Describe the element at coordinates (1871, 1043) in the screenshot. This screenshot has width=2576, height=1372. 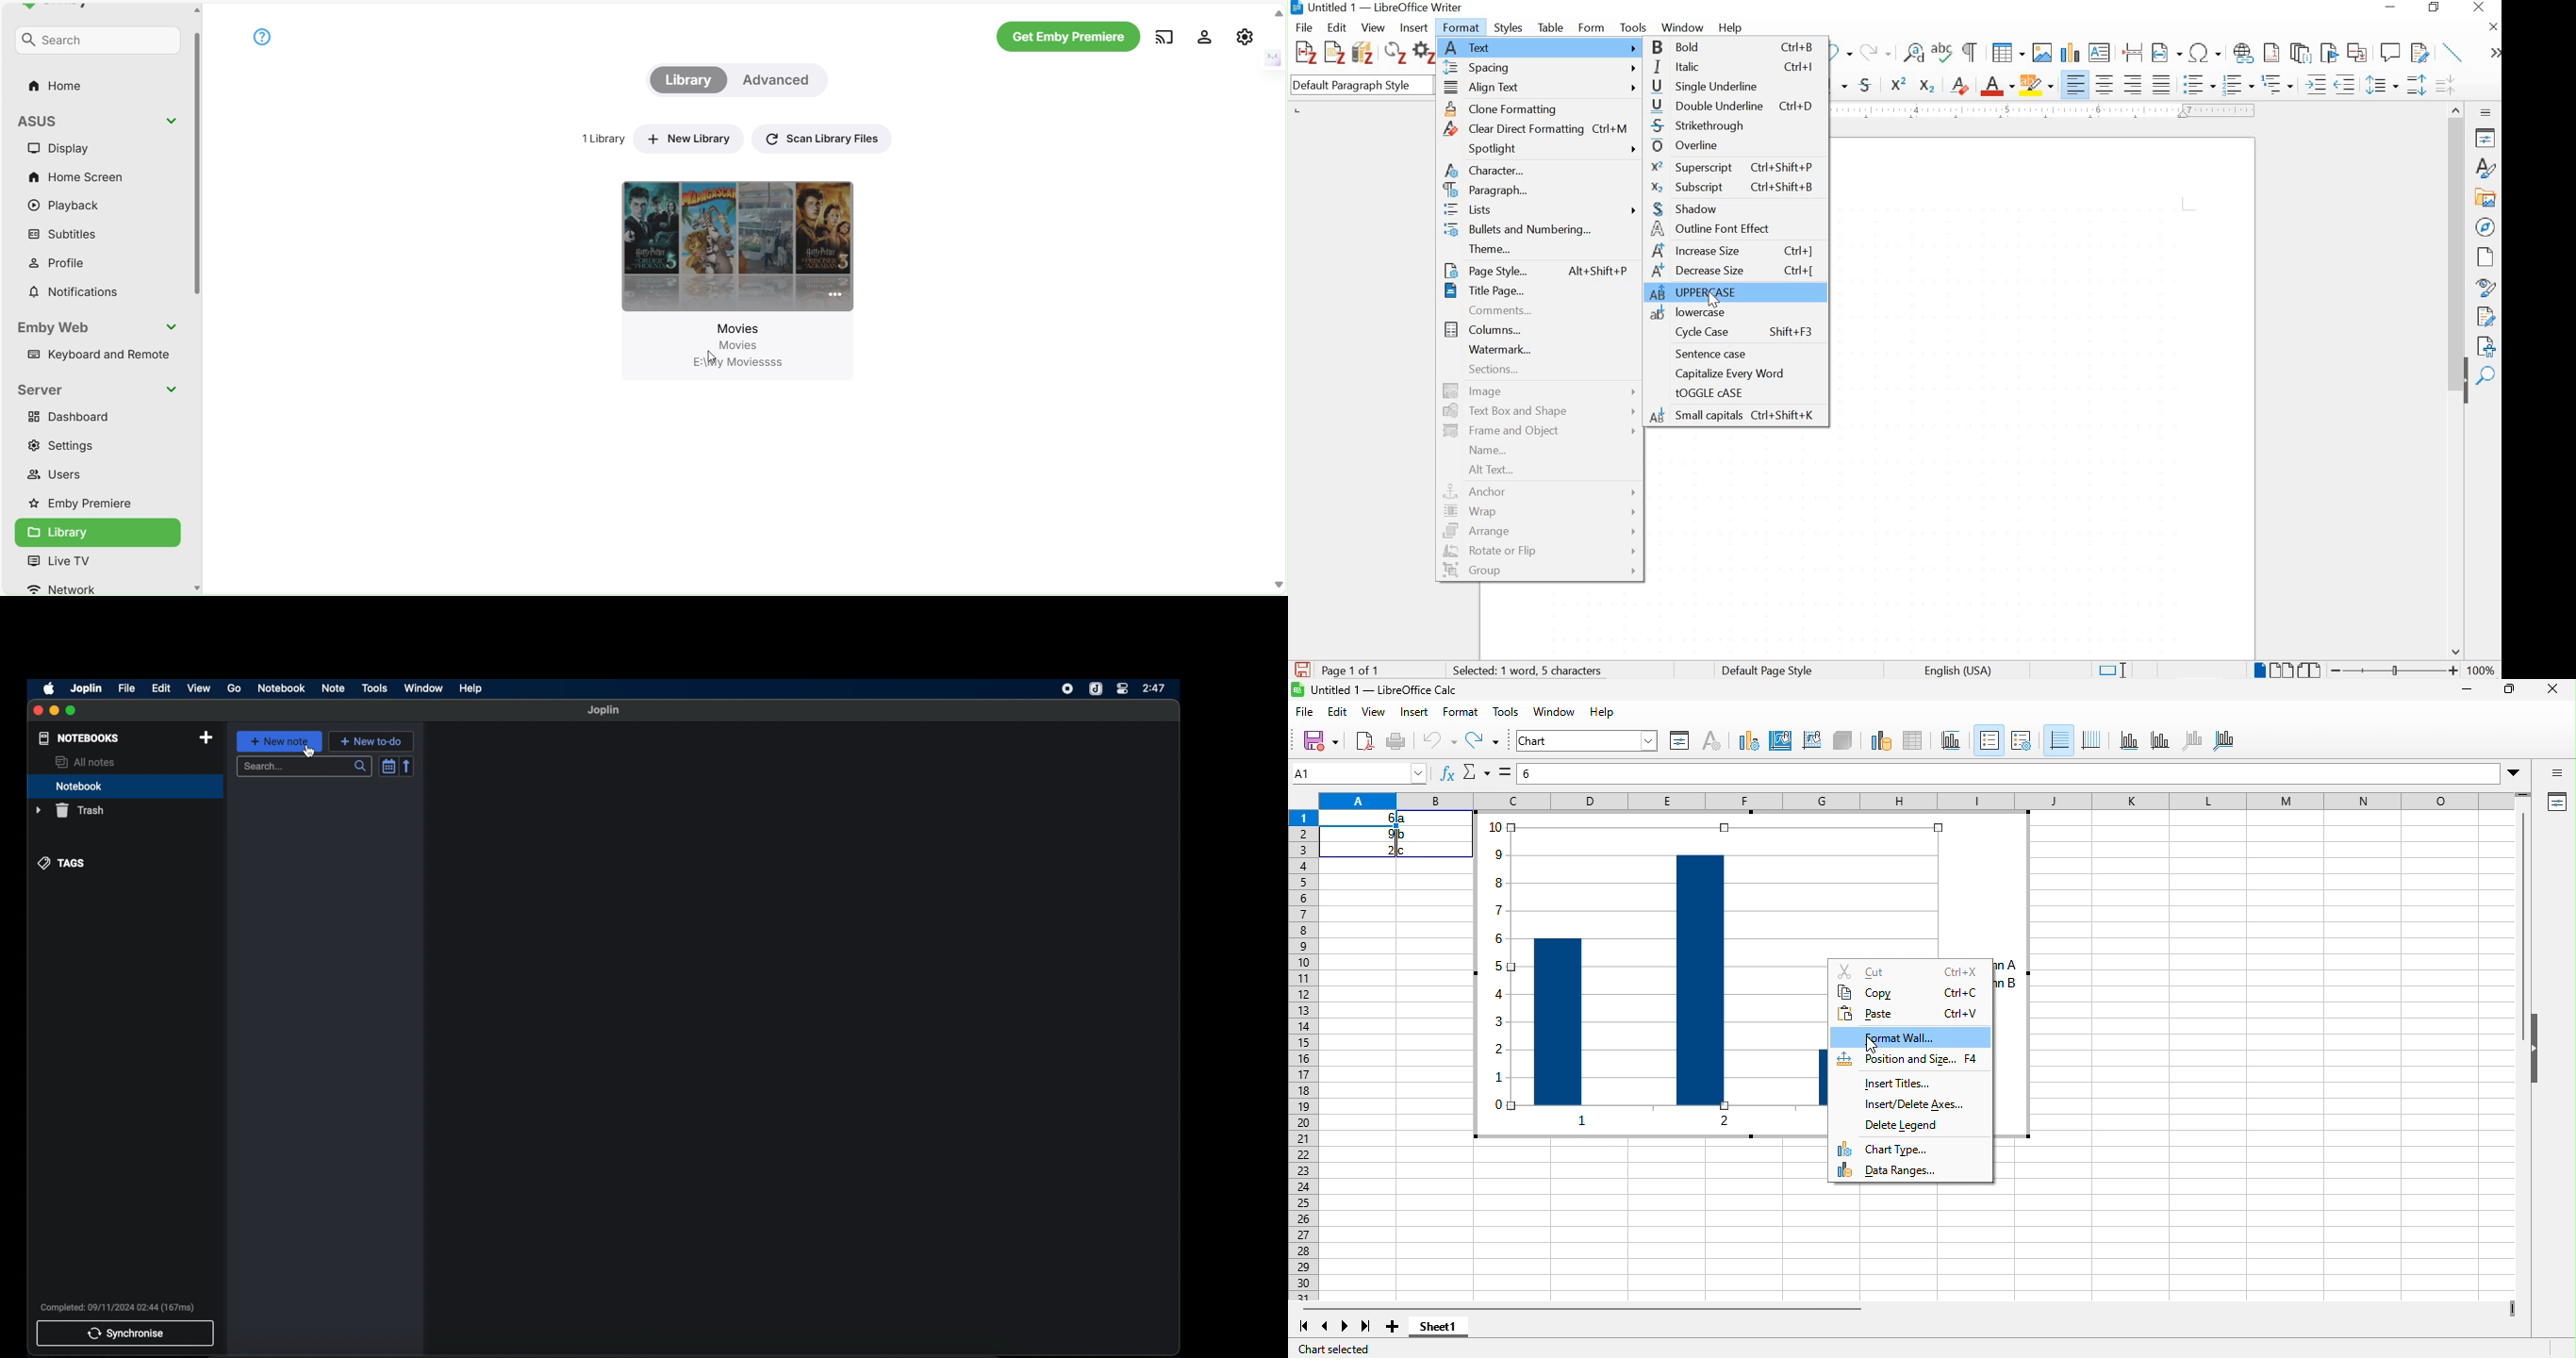
I see `cursor movement` at that location.